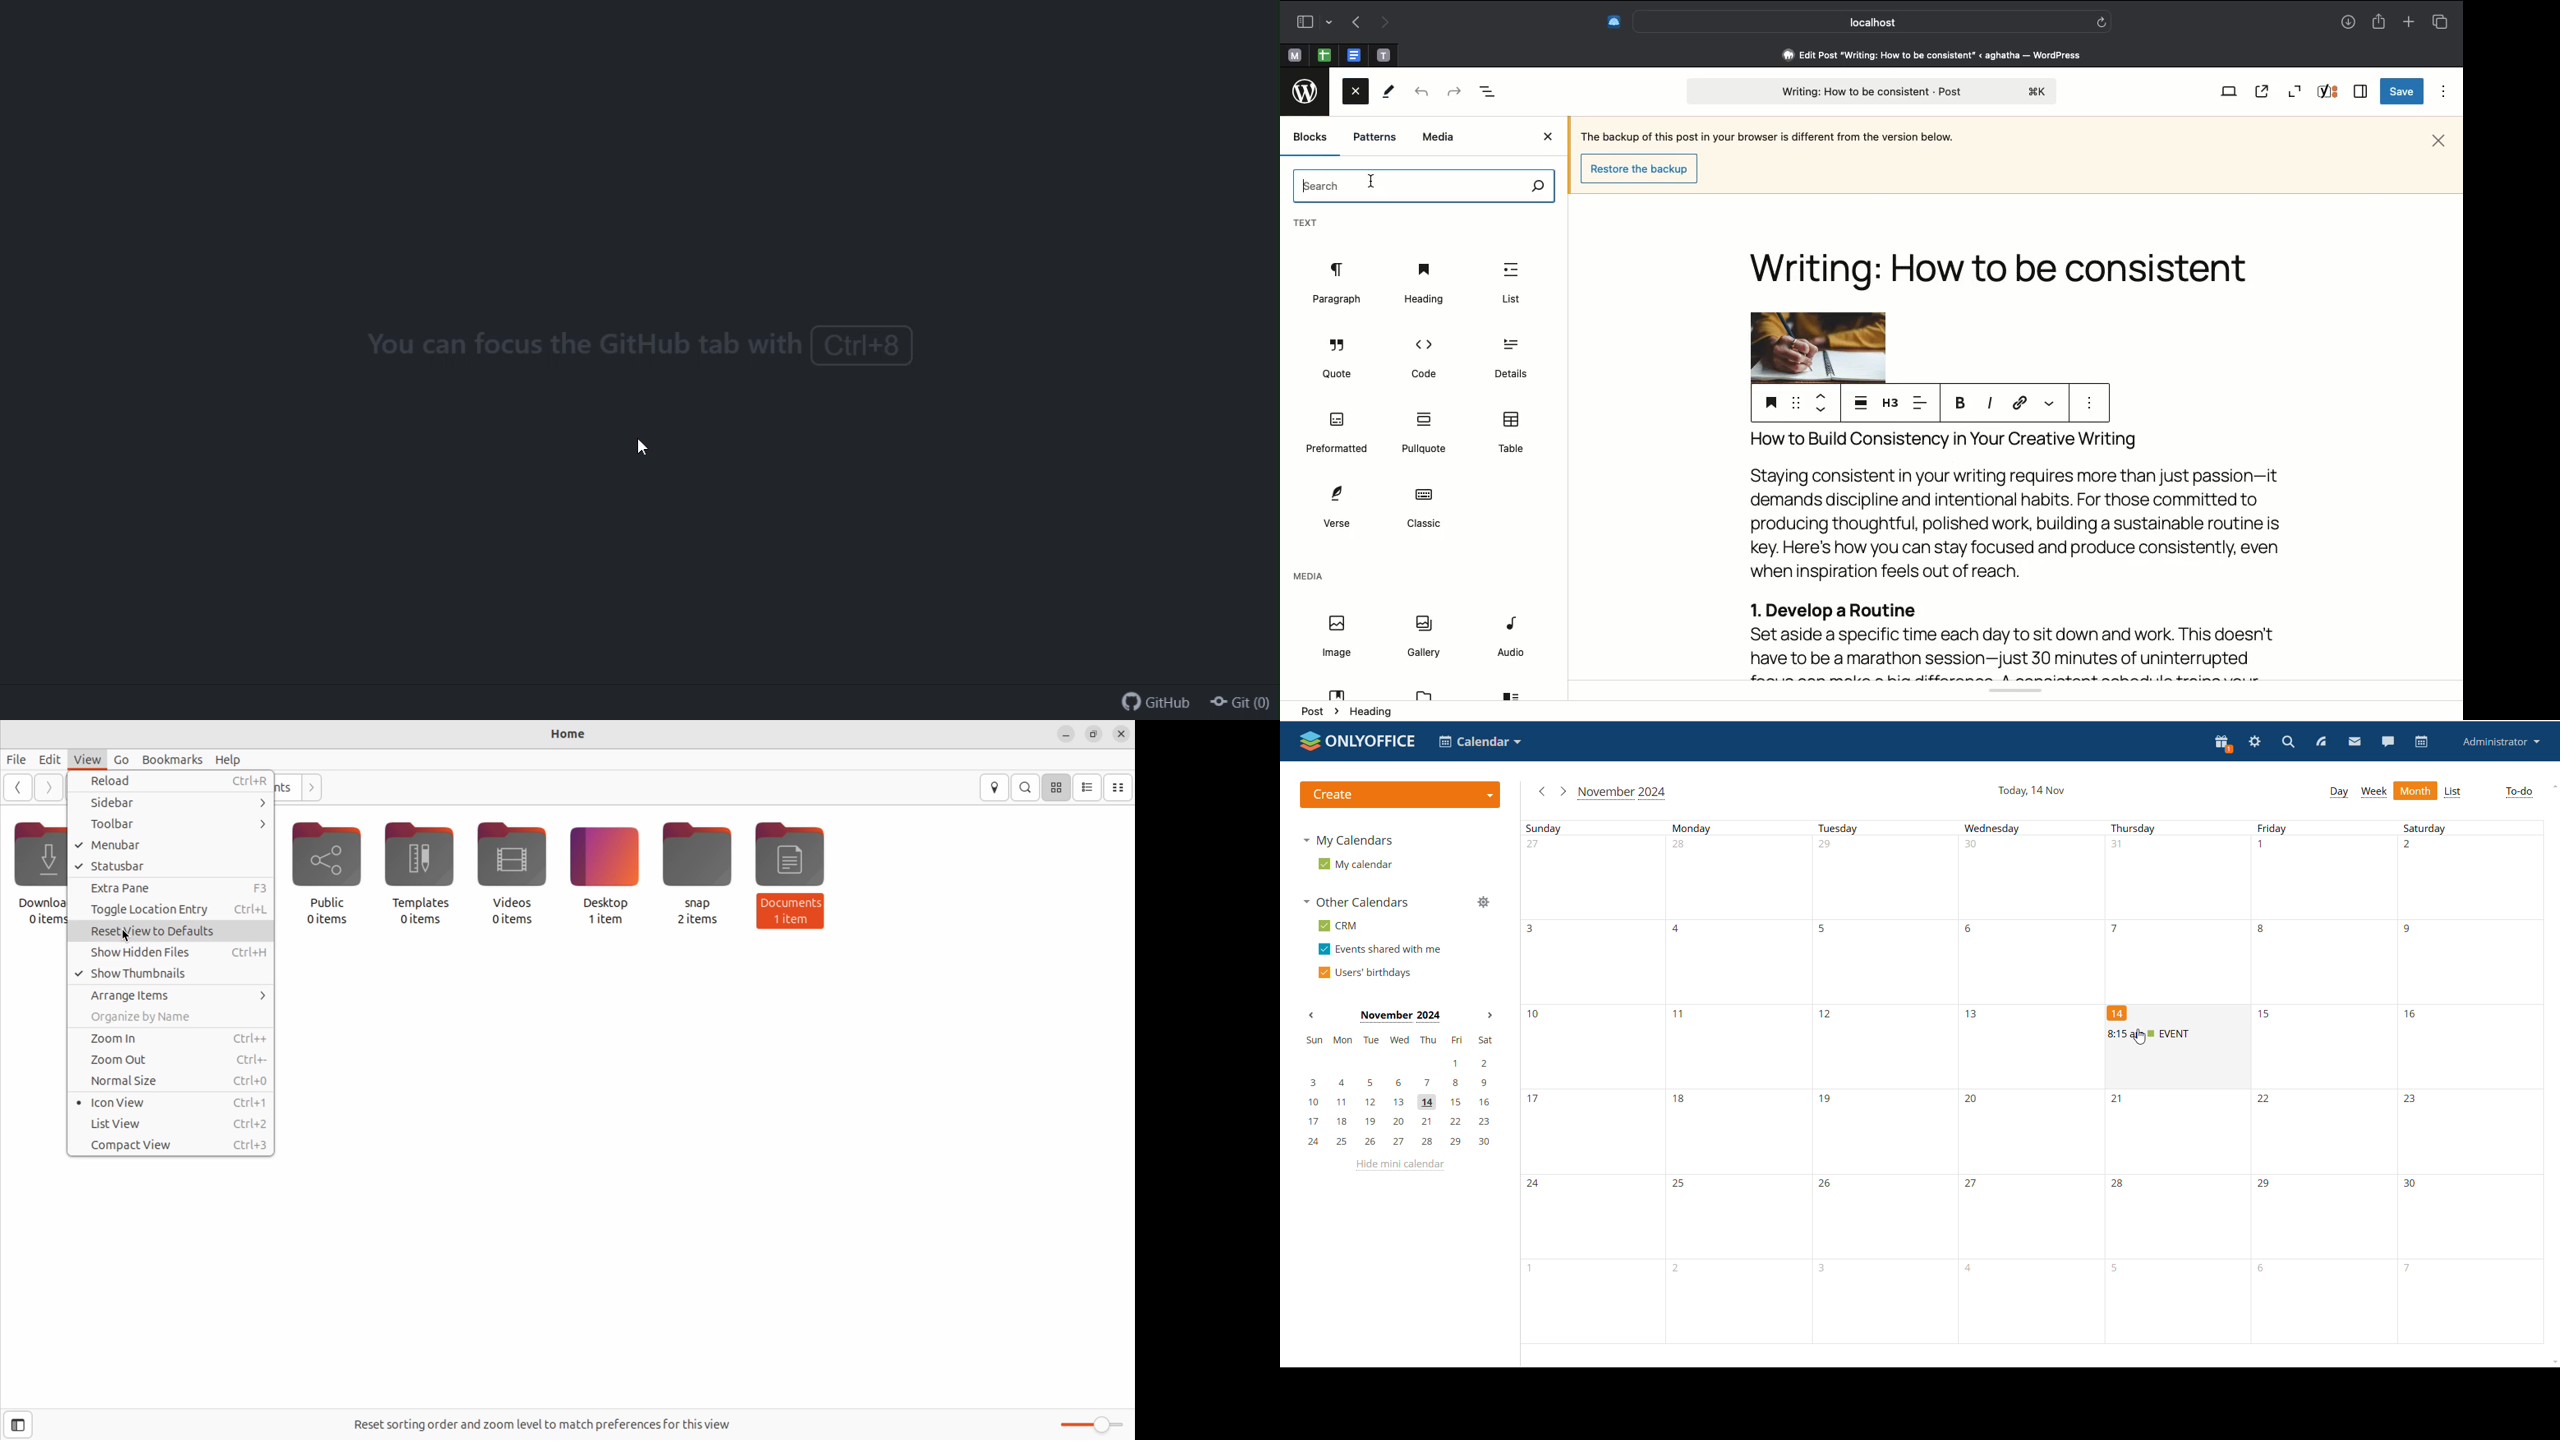  What do you see at coordinates (2354, 741) in the screenshot?
I see `mail` at bounding box center [2354, 741].